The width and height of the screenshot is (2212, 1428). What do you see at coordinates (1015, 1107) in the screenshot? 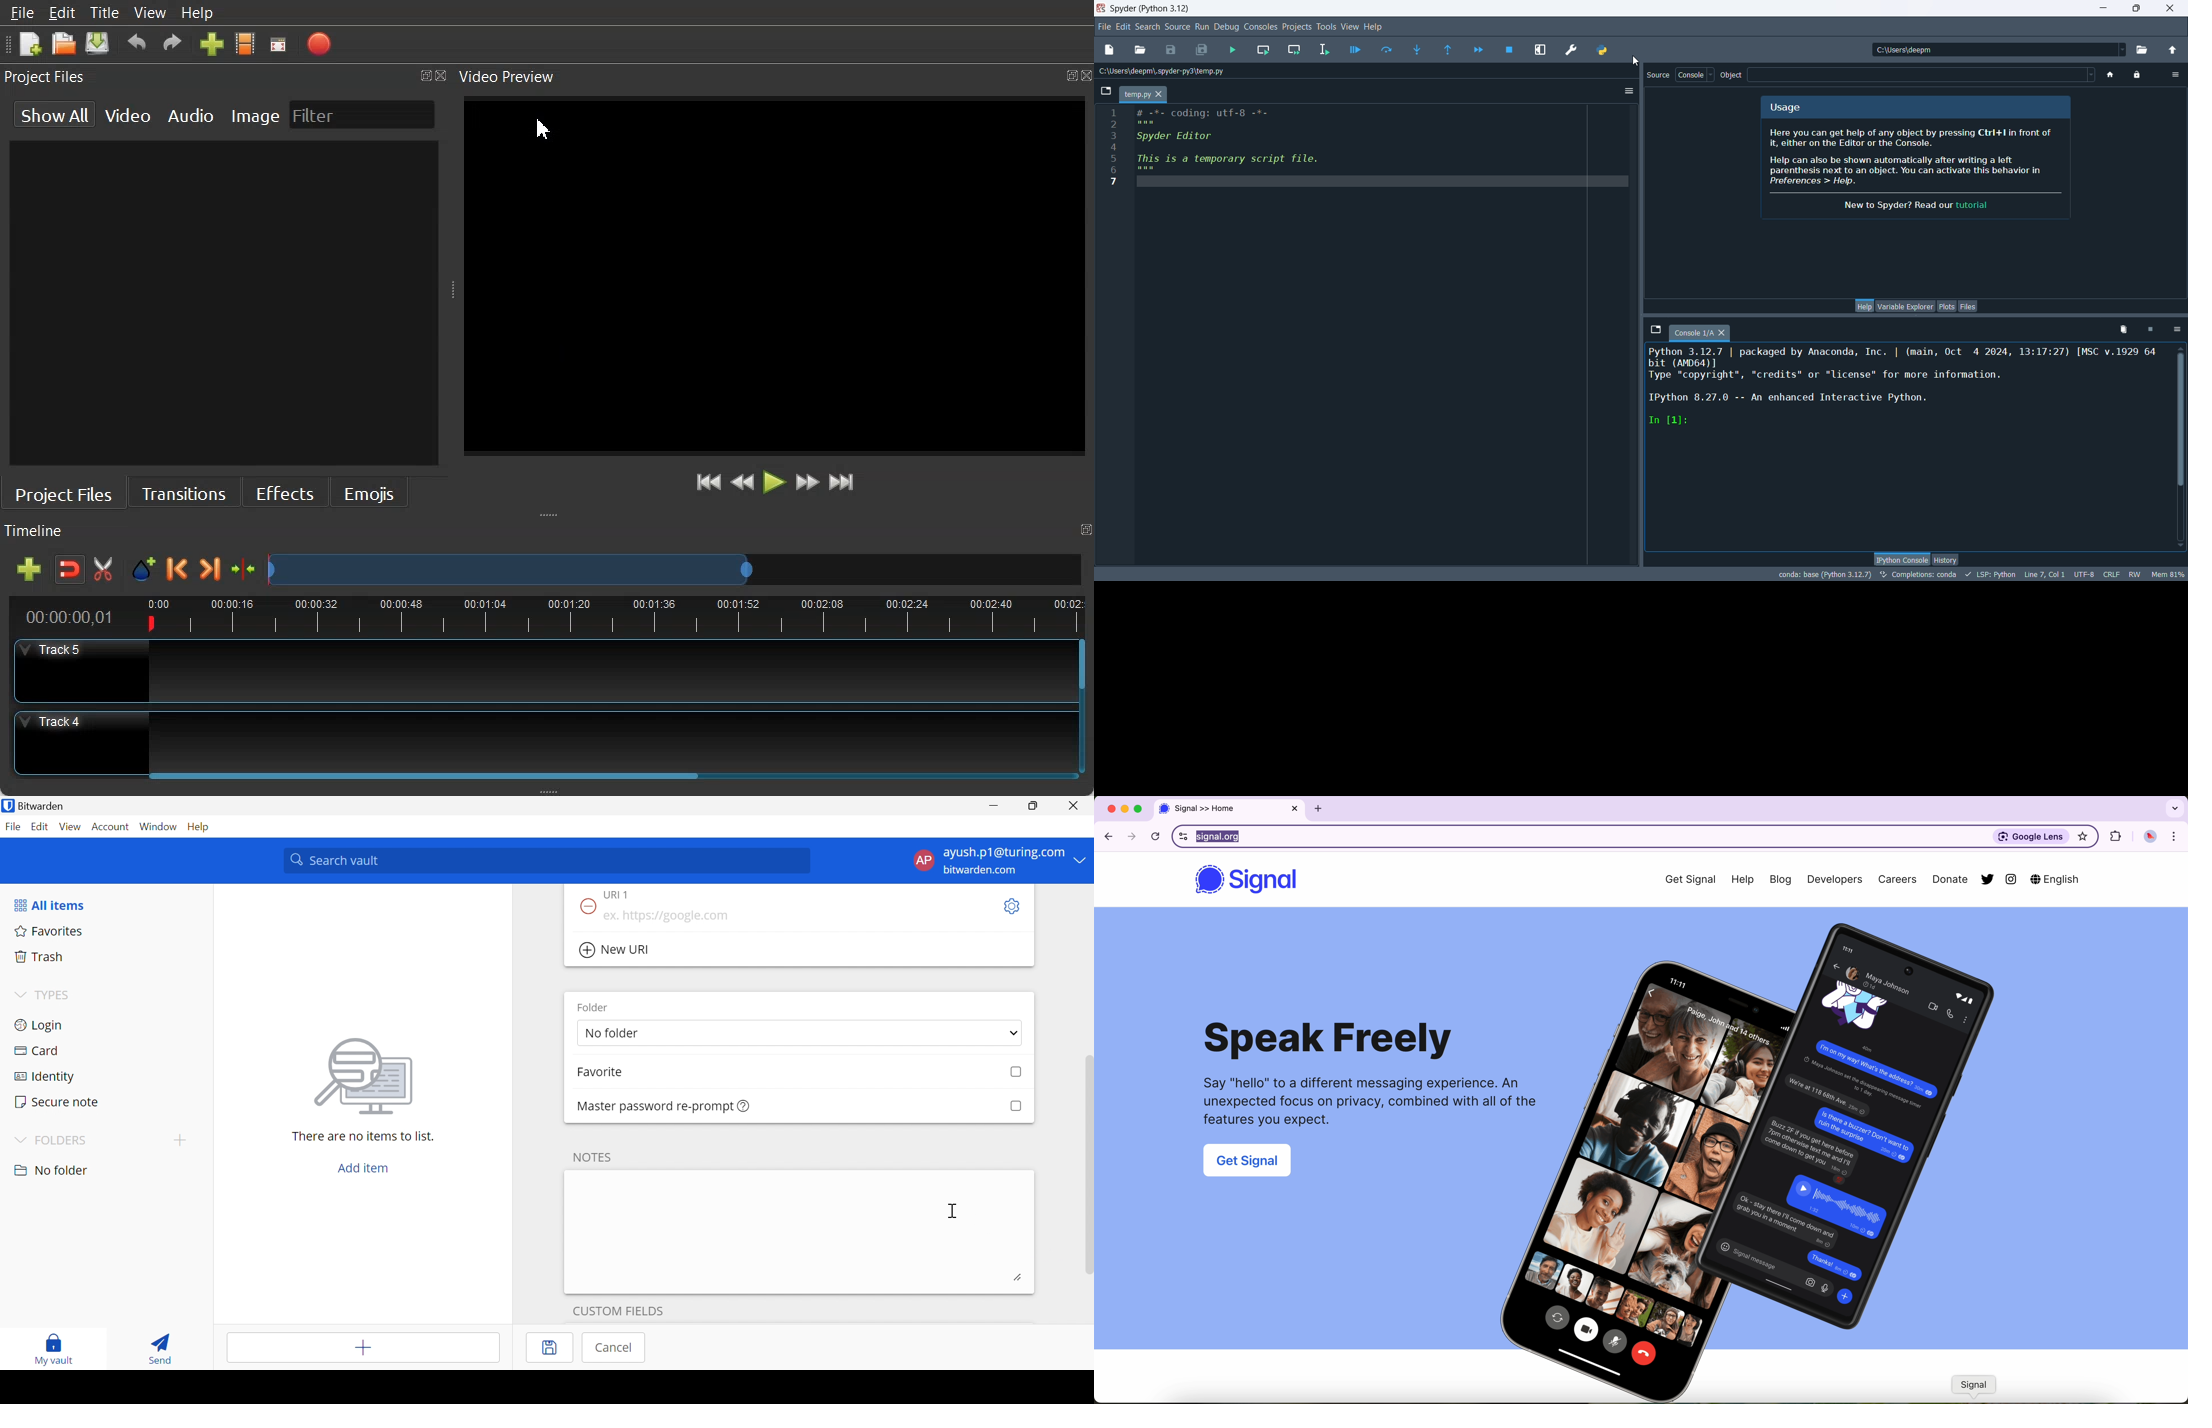
I see `Checkbox` at bounding box center [1015, 1107].